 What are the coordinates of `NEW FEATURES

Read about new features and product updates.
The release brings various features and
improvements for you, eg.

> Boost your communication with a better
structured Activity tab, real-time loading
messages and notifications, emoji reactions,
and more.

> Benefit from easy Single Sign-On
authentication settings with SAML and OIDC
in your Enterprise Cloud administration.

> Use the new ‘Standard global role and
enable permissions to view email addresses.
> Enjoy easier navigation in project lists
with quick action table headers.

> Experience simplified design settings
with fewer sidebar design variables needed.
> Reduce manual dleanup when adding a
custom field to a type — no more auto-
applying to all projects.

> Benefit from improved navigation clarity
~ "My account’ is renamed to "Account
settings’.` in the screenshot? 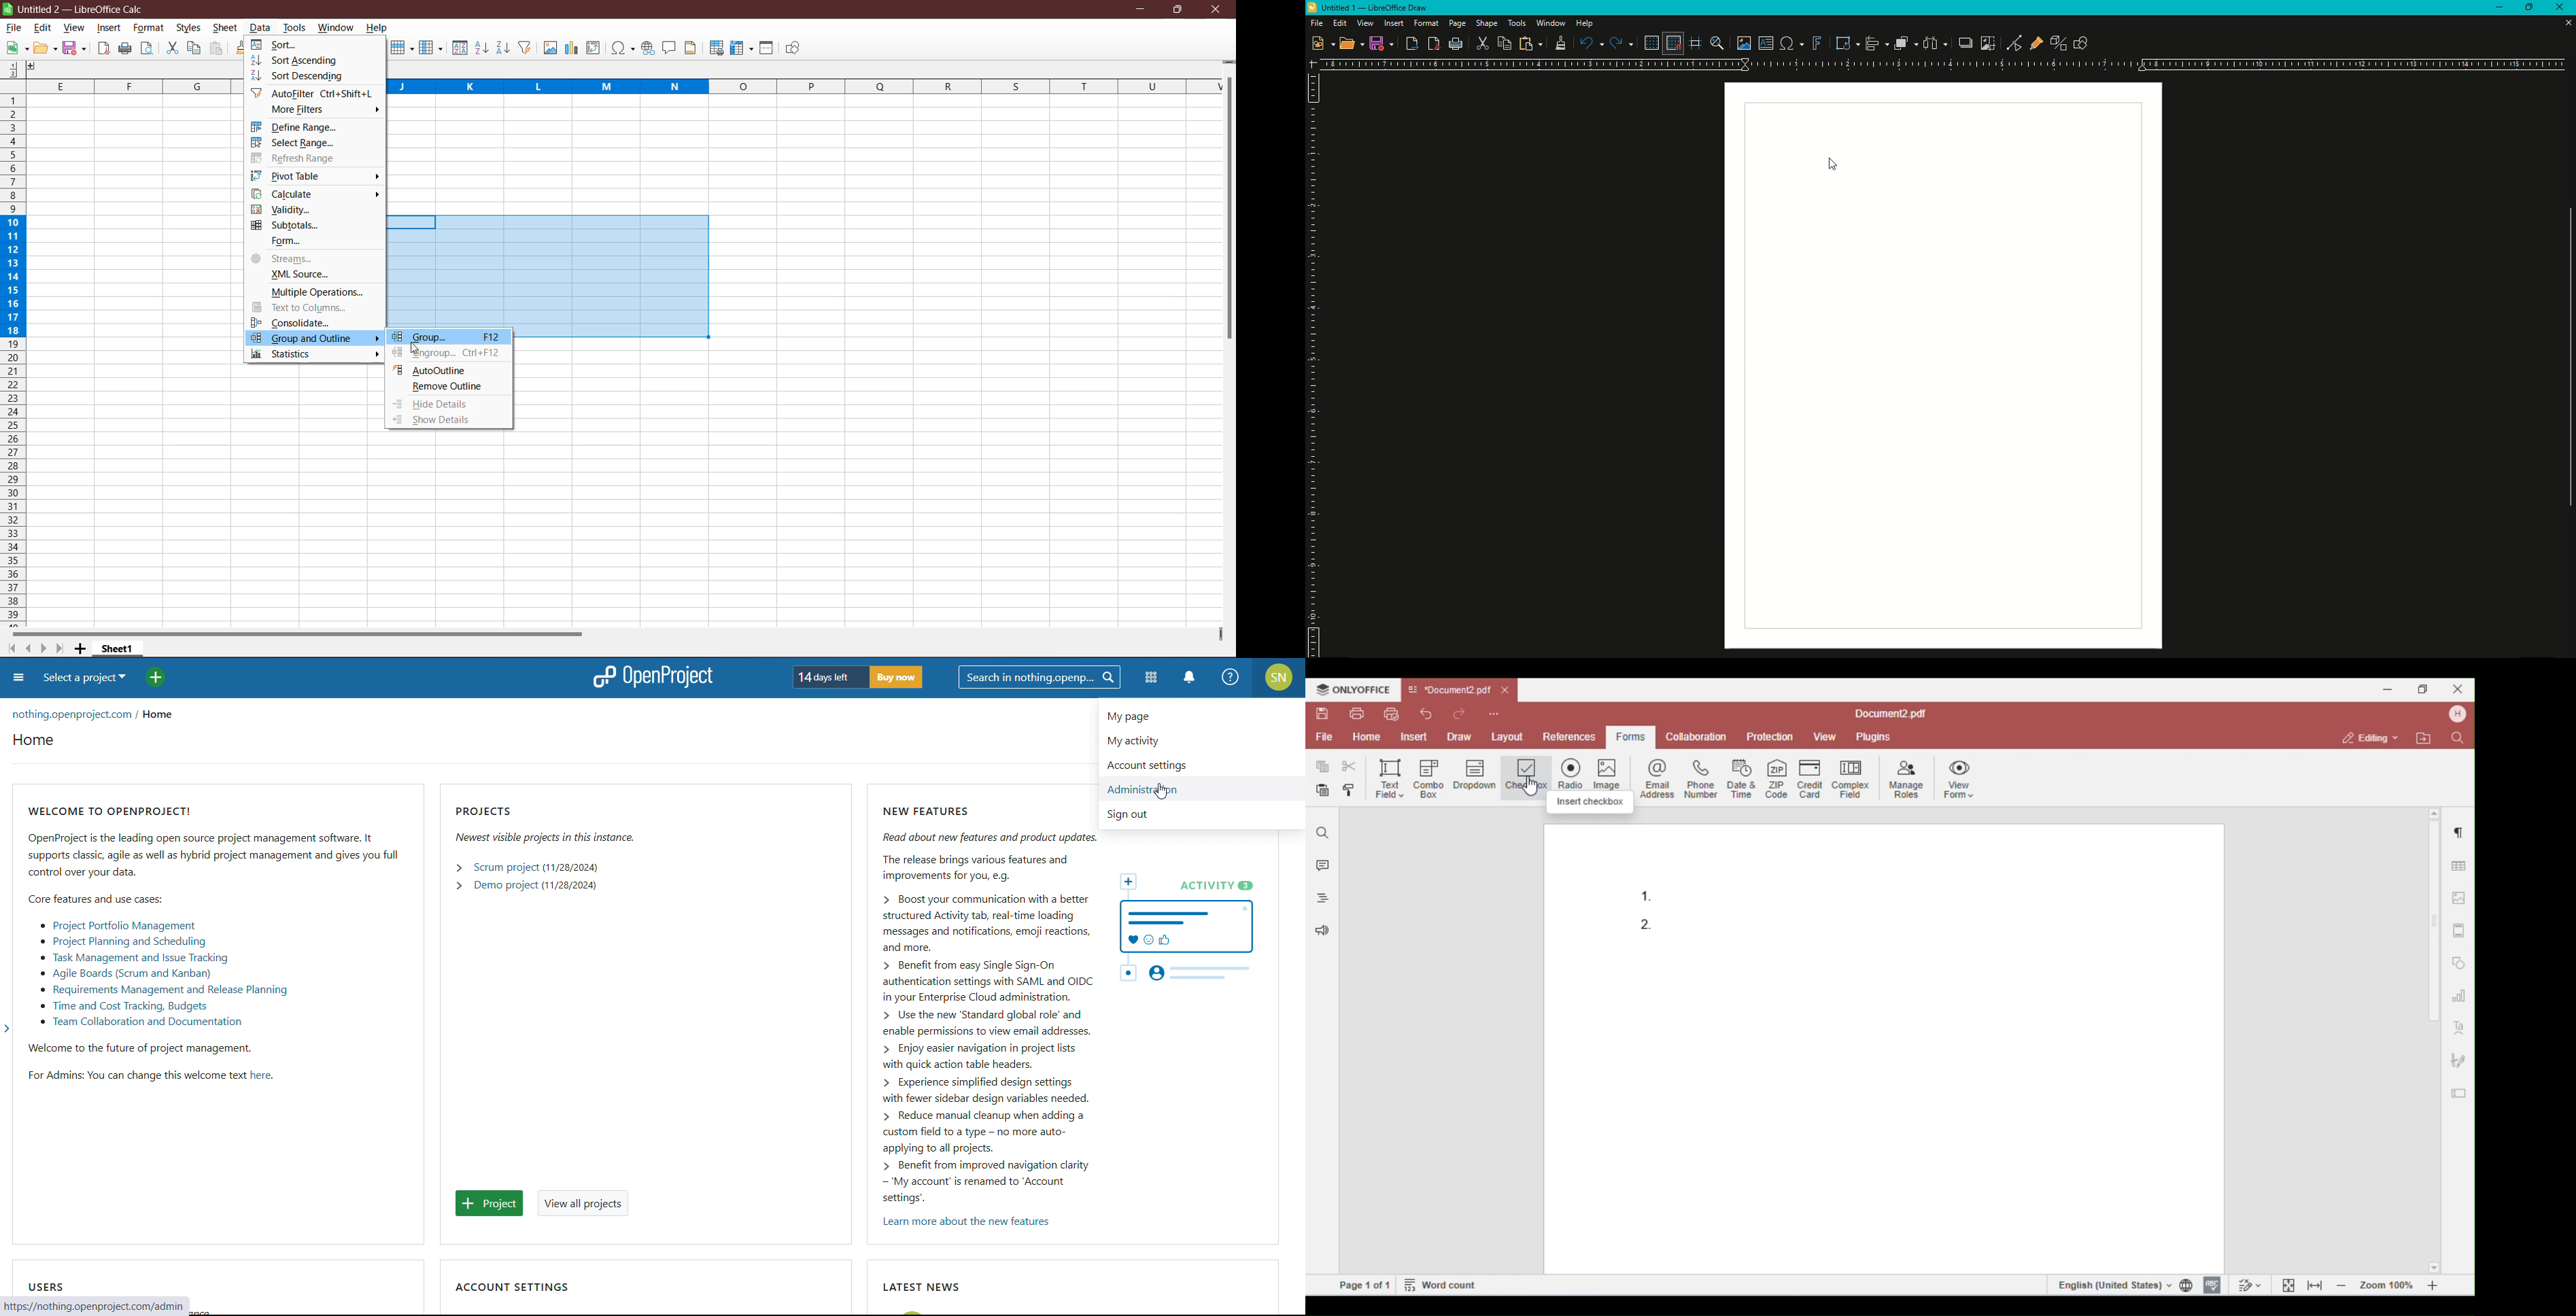 It's located at (972, 1004).